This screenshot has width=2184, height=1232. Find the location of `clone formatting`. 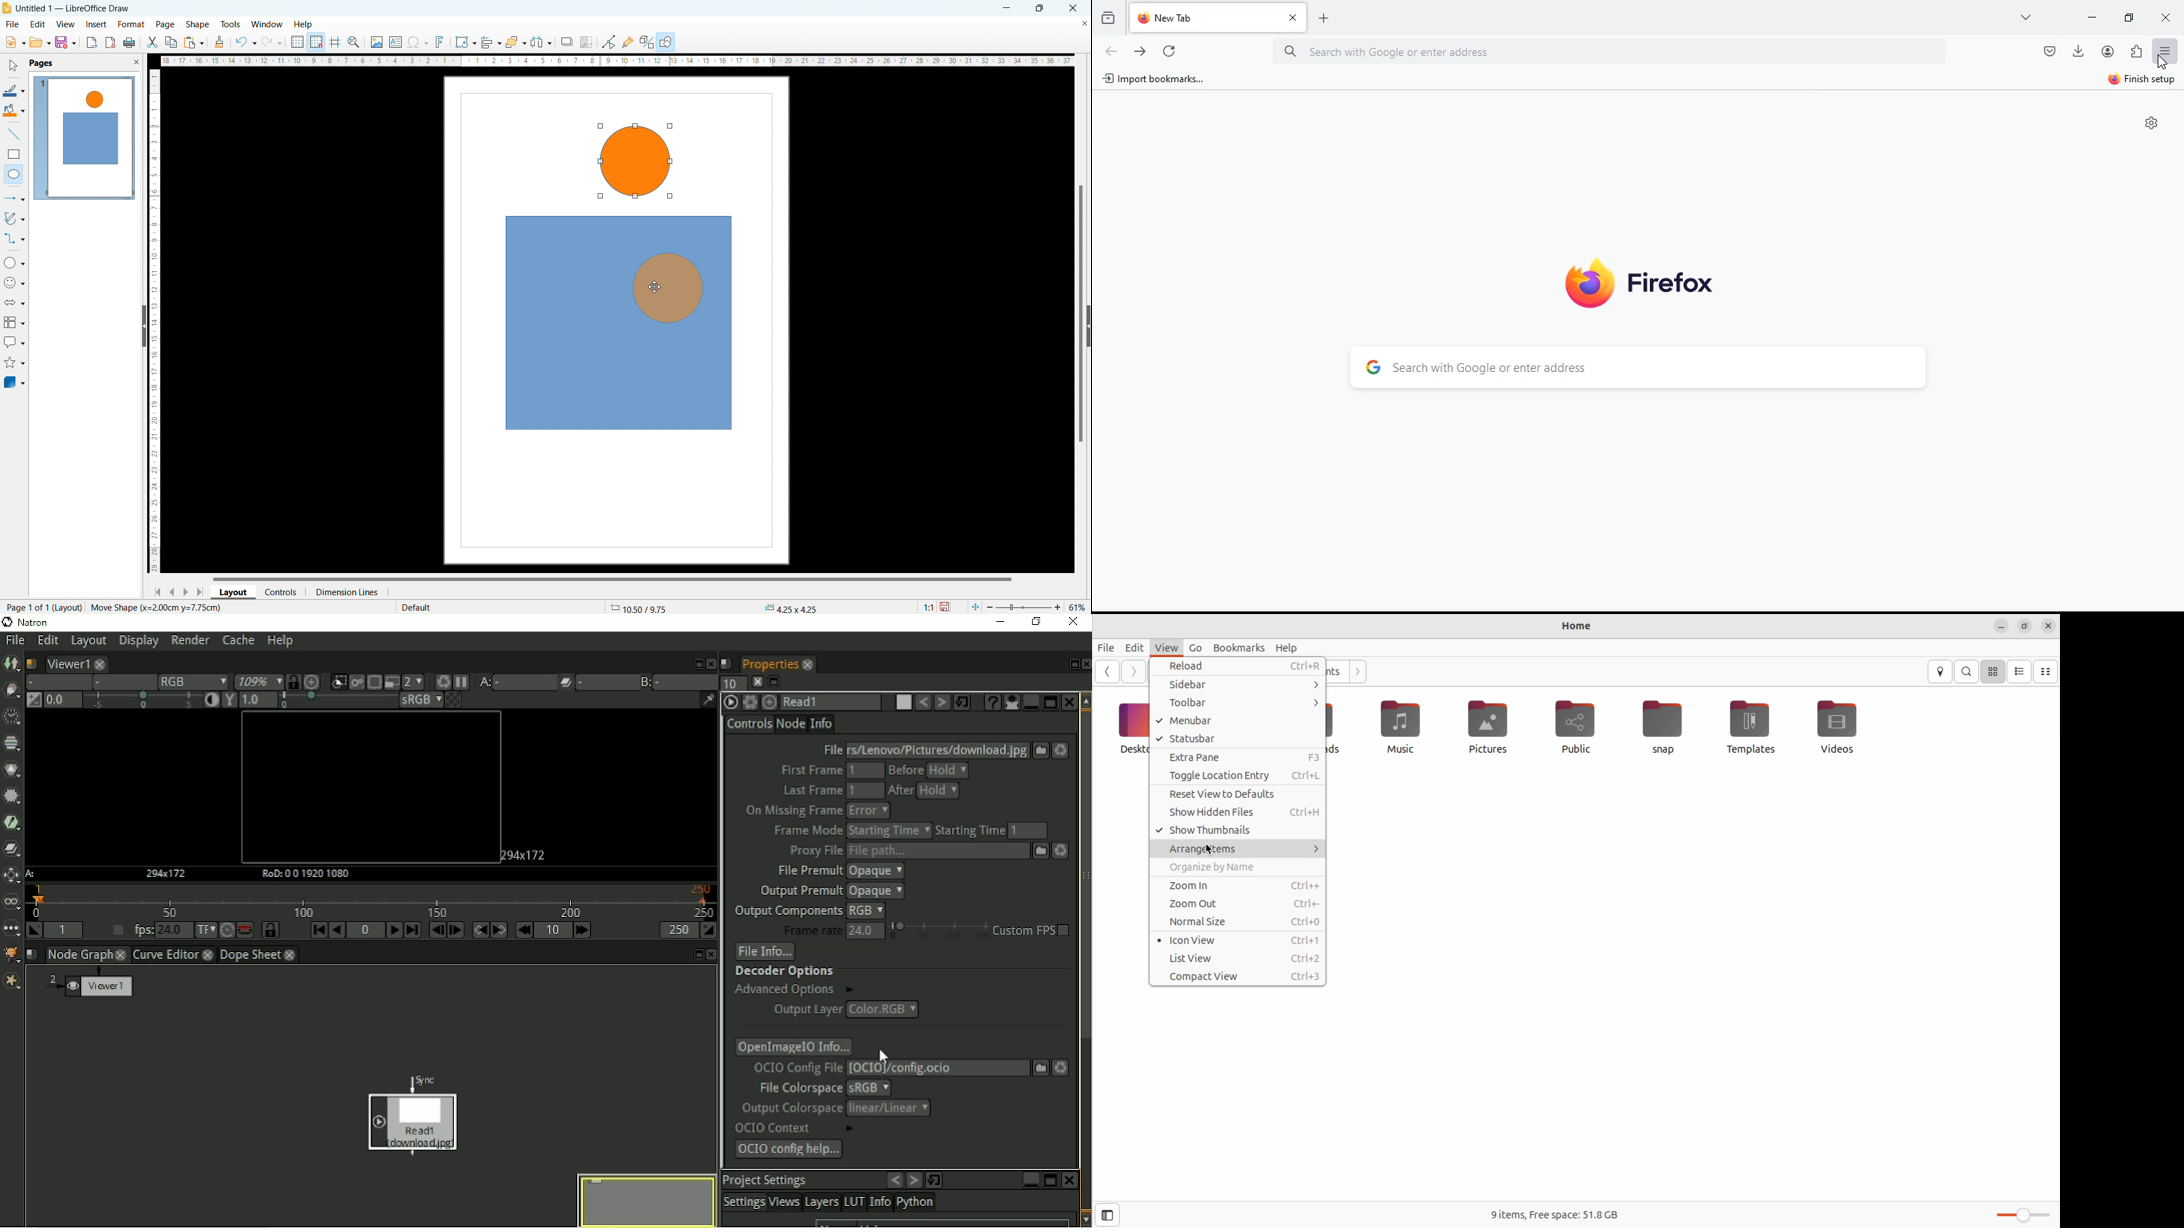

clone formatting is located at coordinates (219, 43).